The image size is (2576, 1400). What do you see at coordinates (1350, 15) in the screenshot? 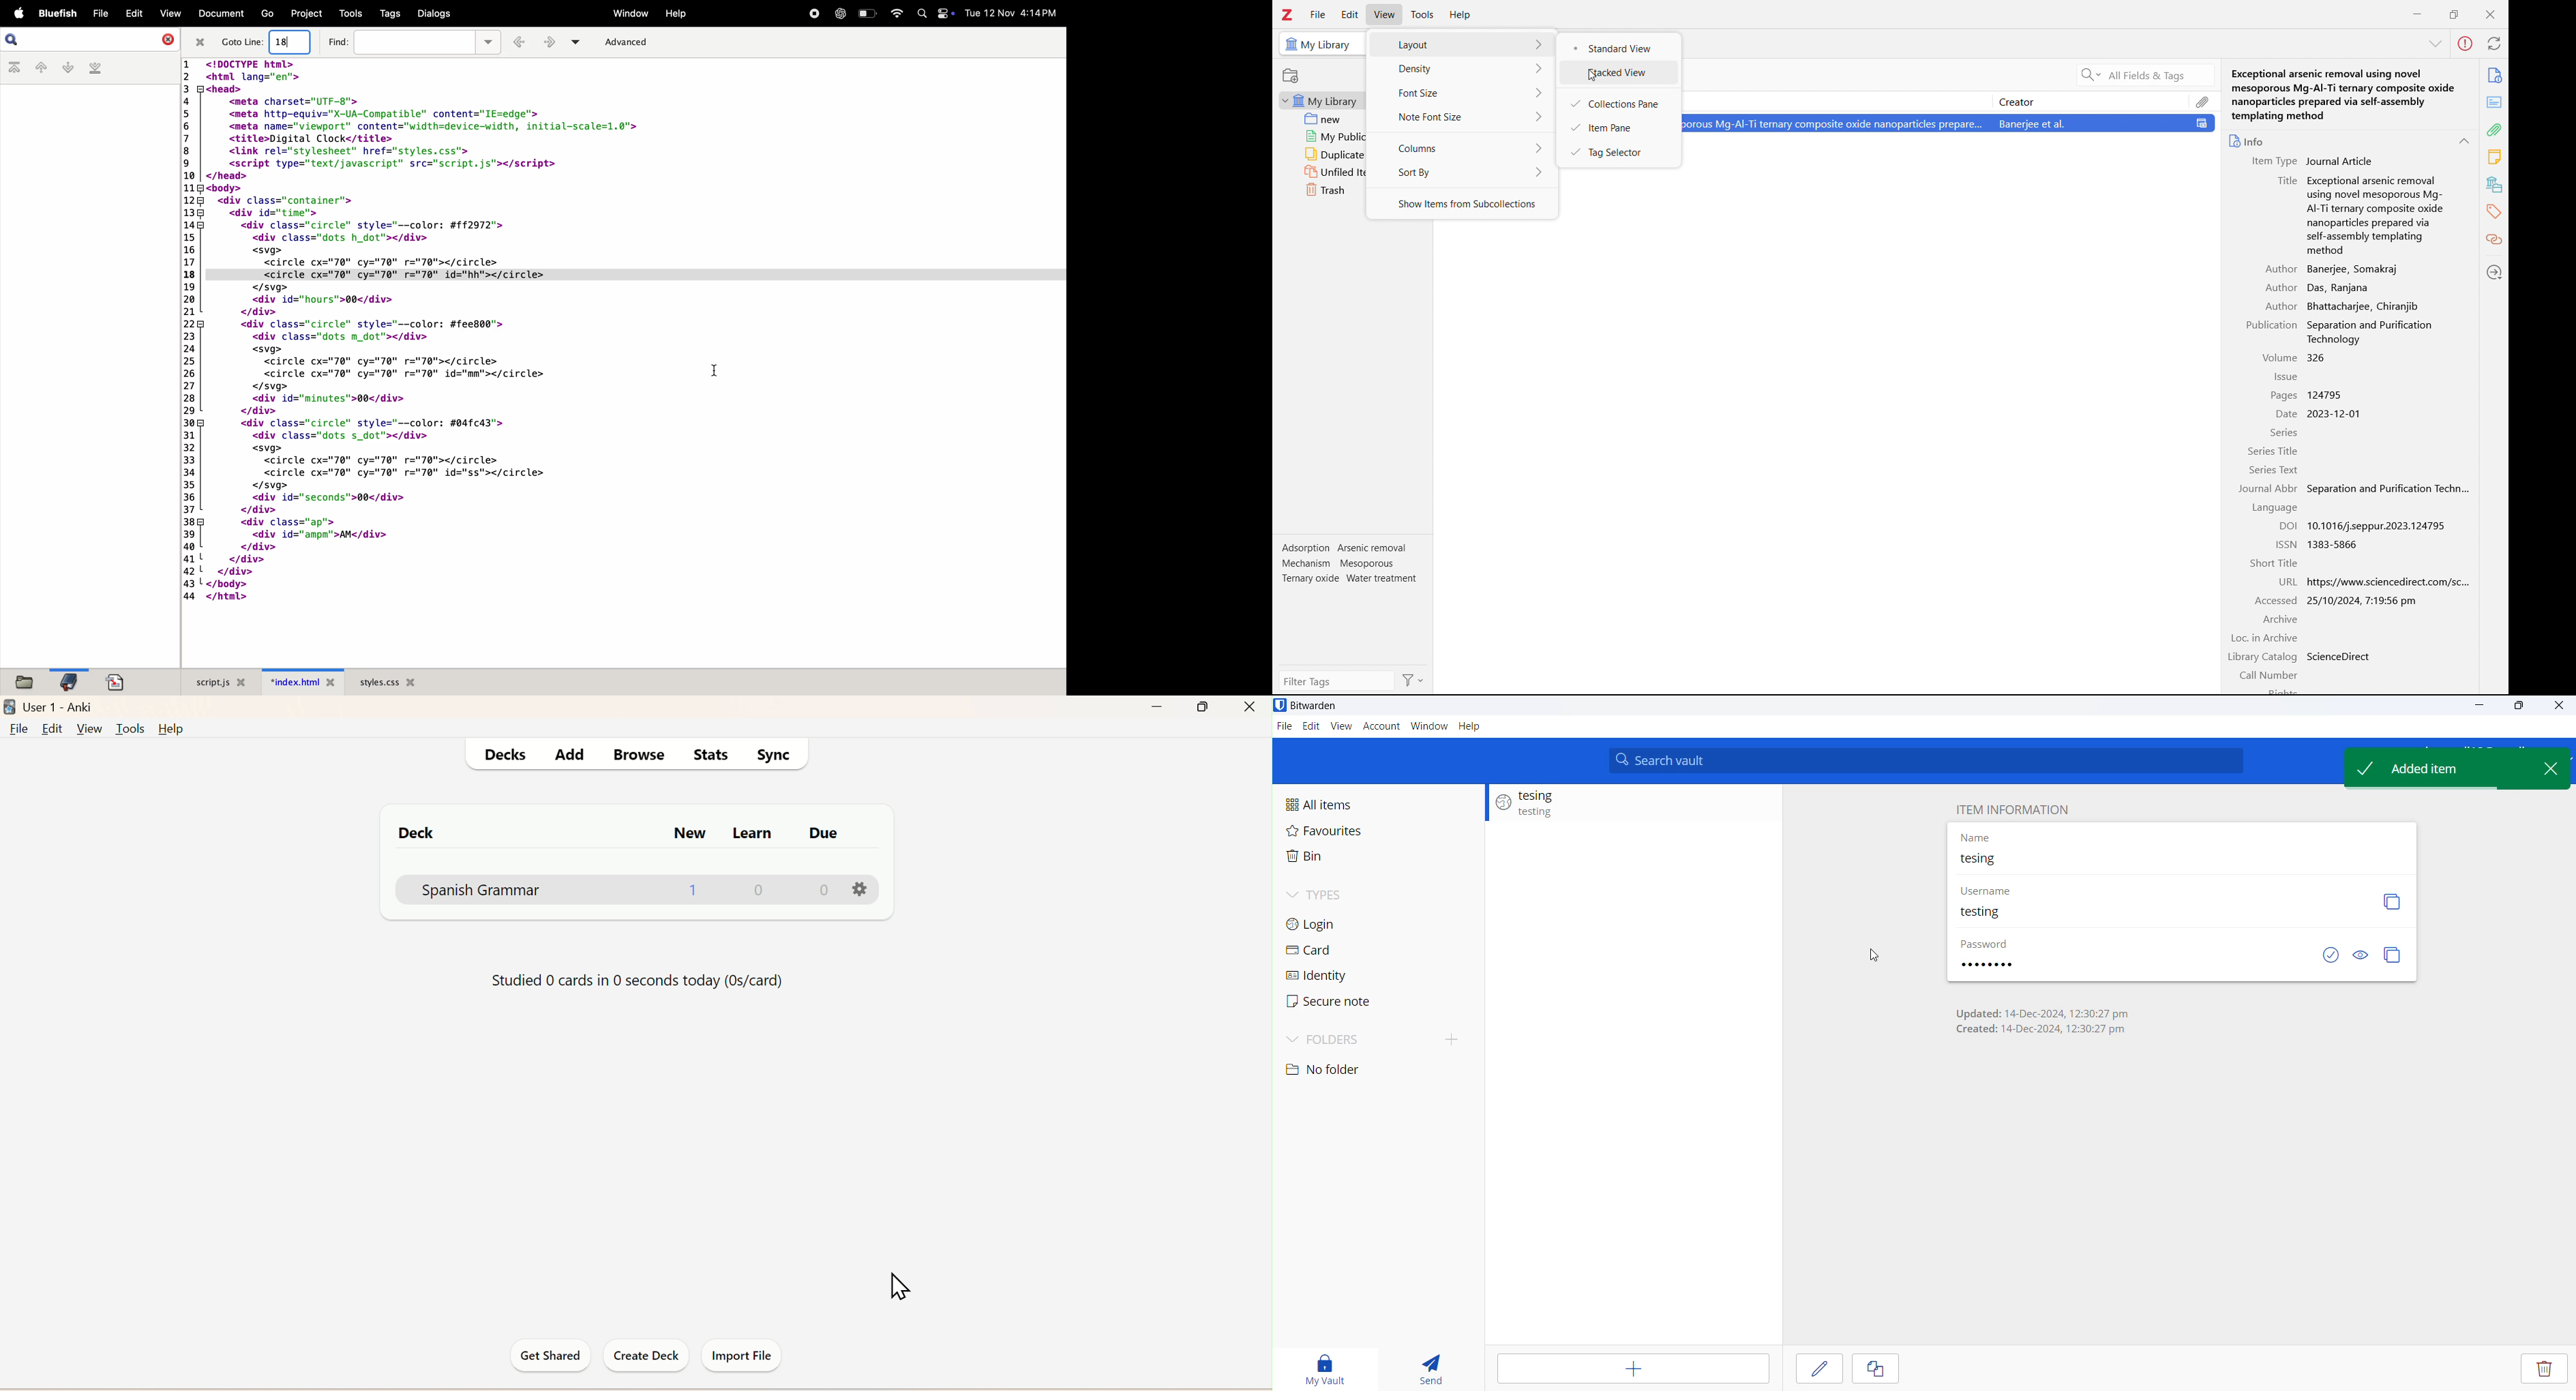
I see `edit` at bounding box center [1350, 15].